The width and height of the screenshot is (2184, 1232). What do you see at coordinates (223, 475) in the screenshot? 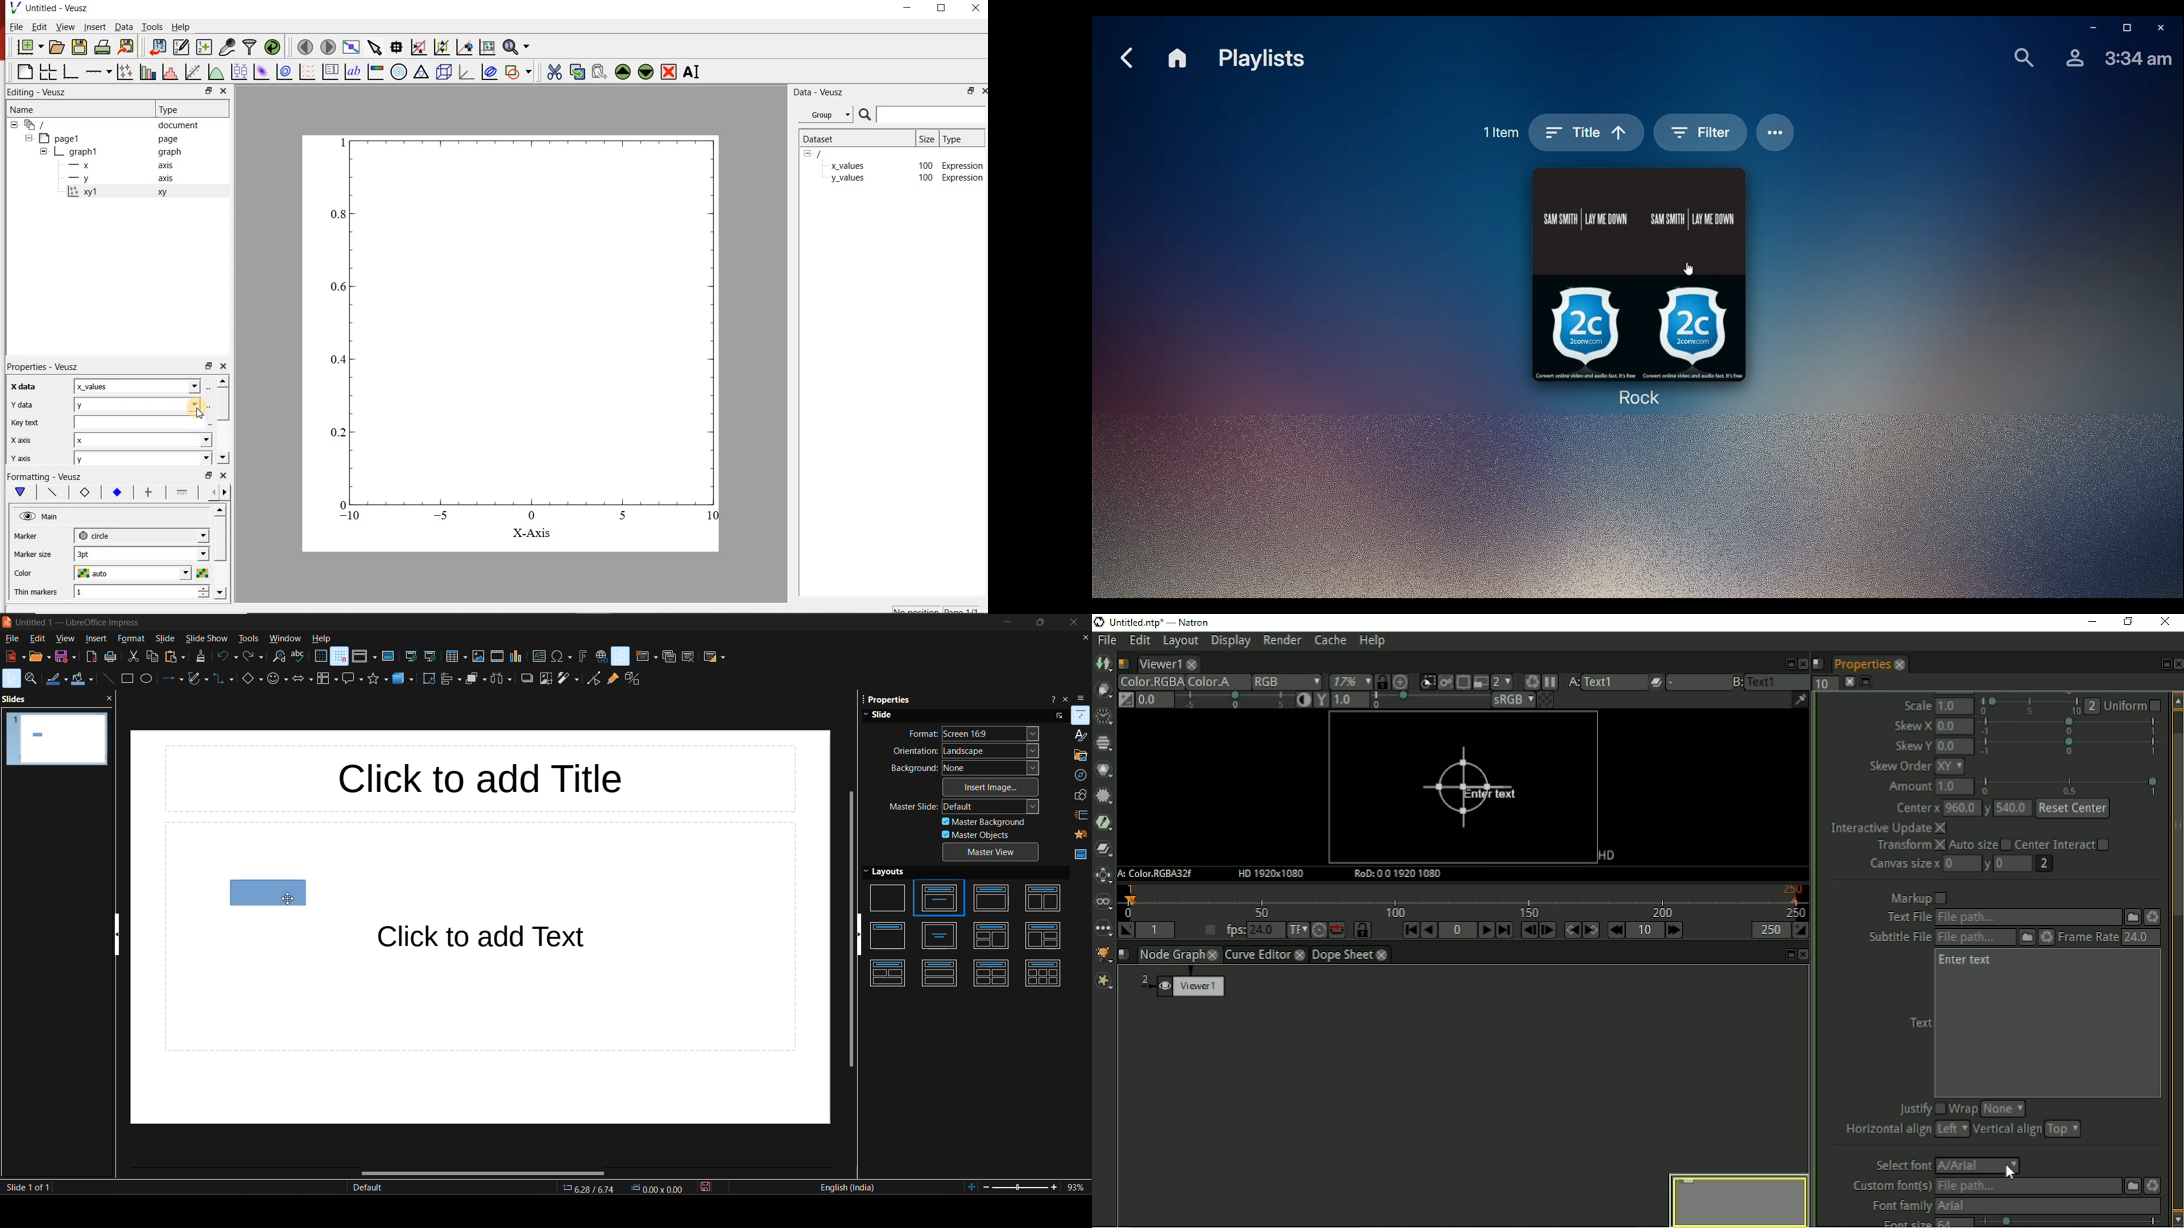
I see `close` at bounding box center [223, 475].